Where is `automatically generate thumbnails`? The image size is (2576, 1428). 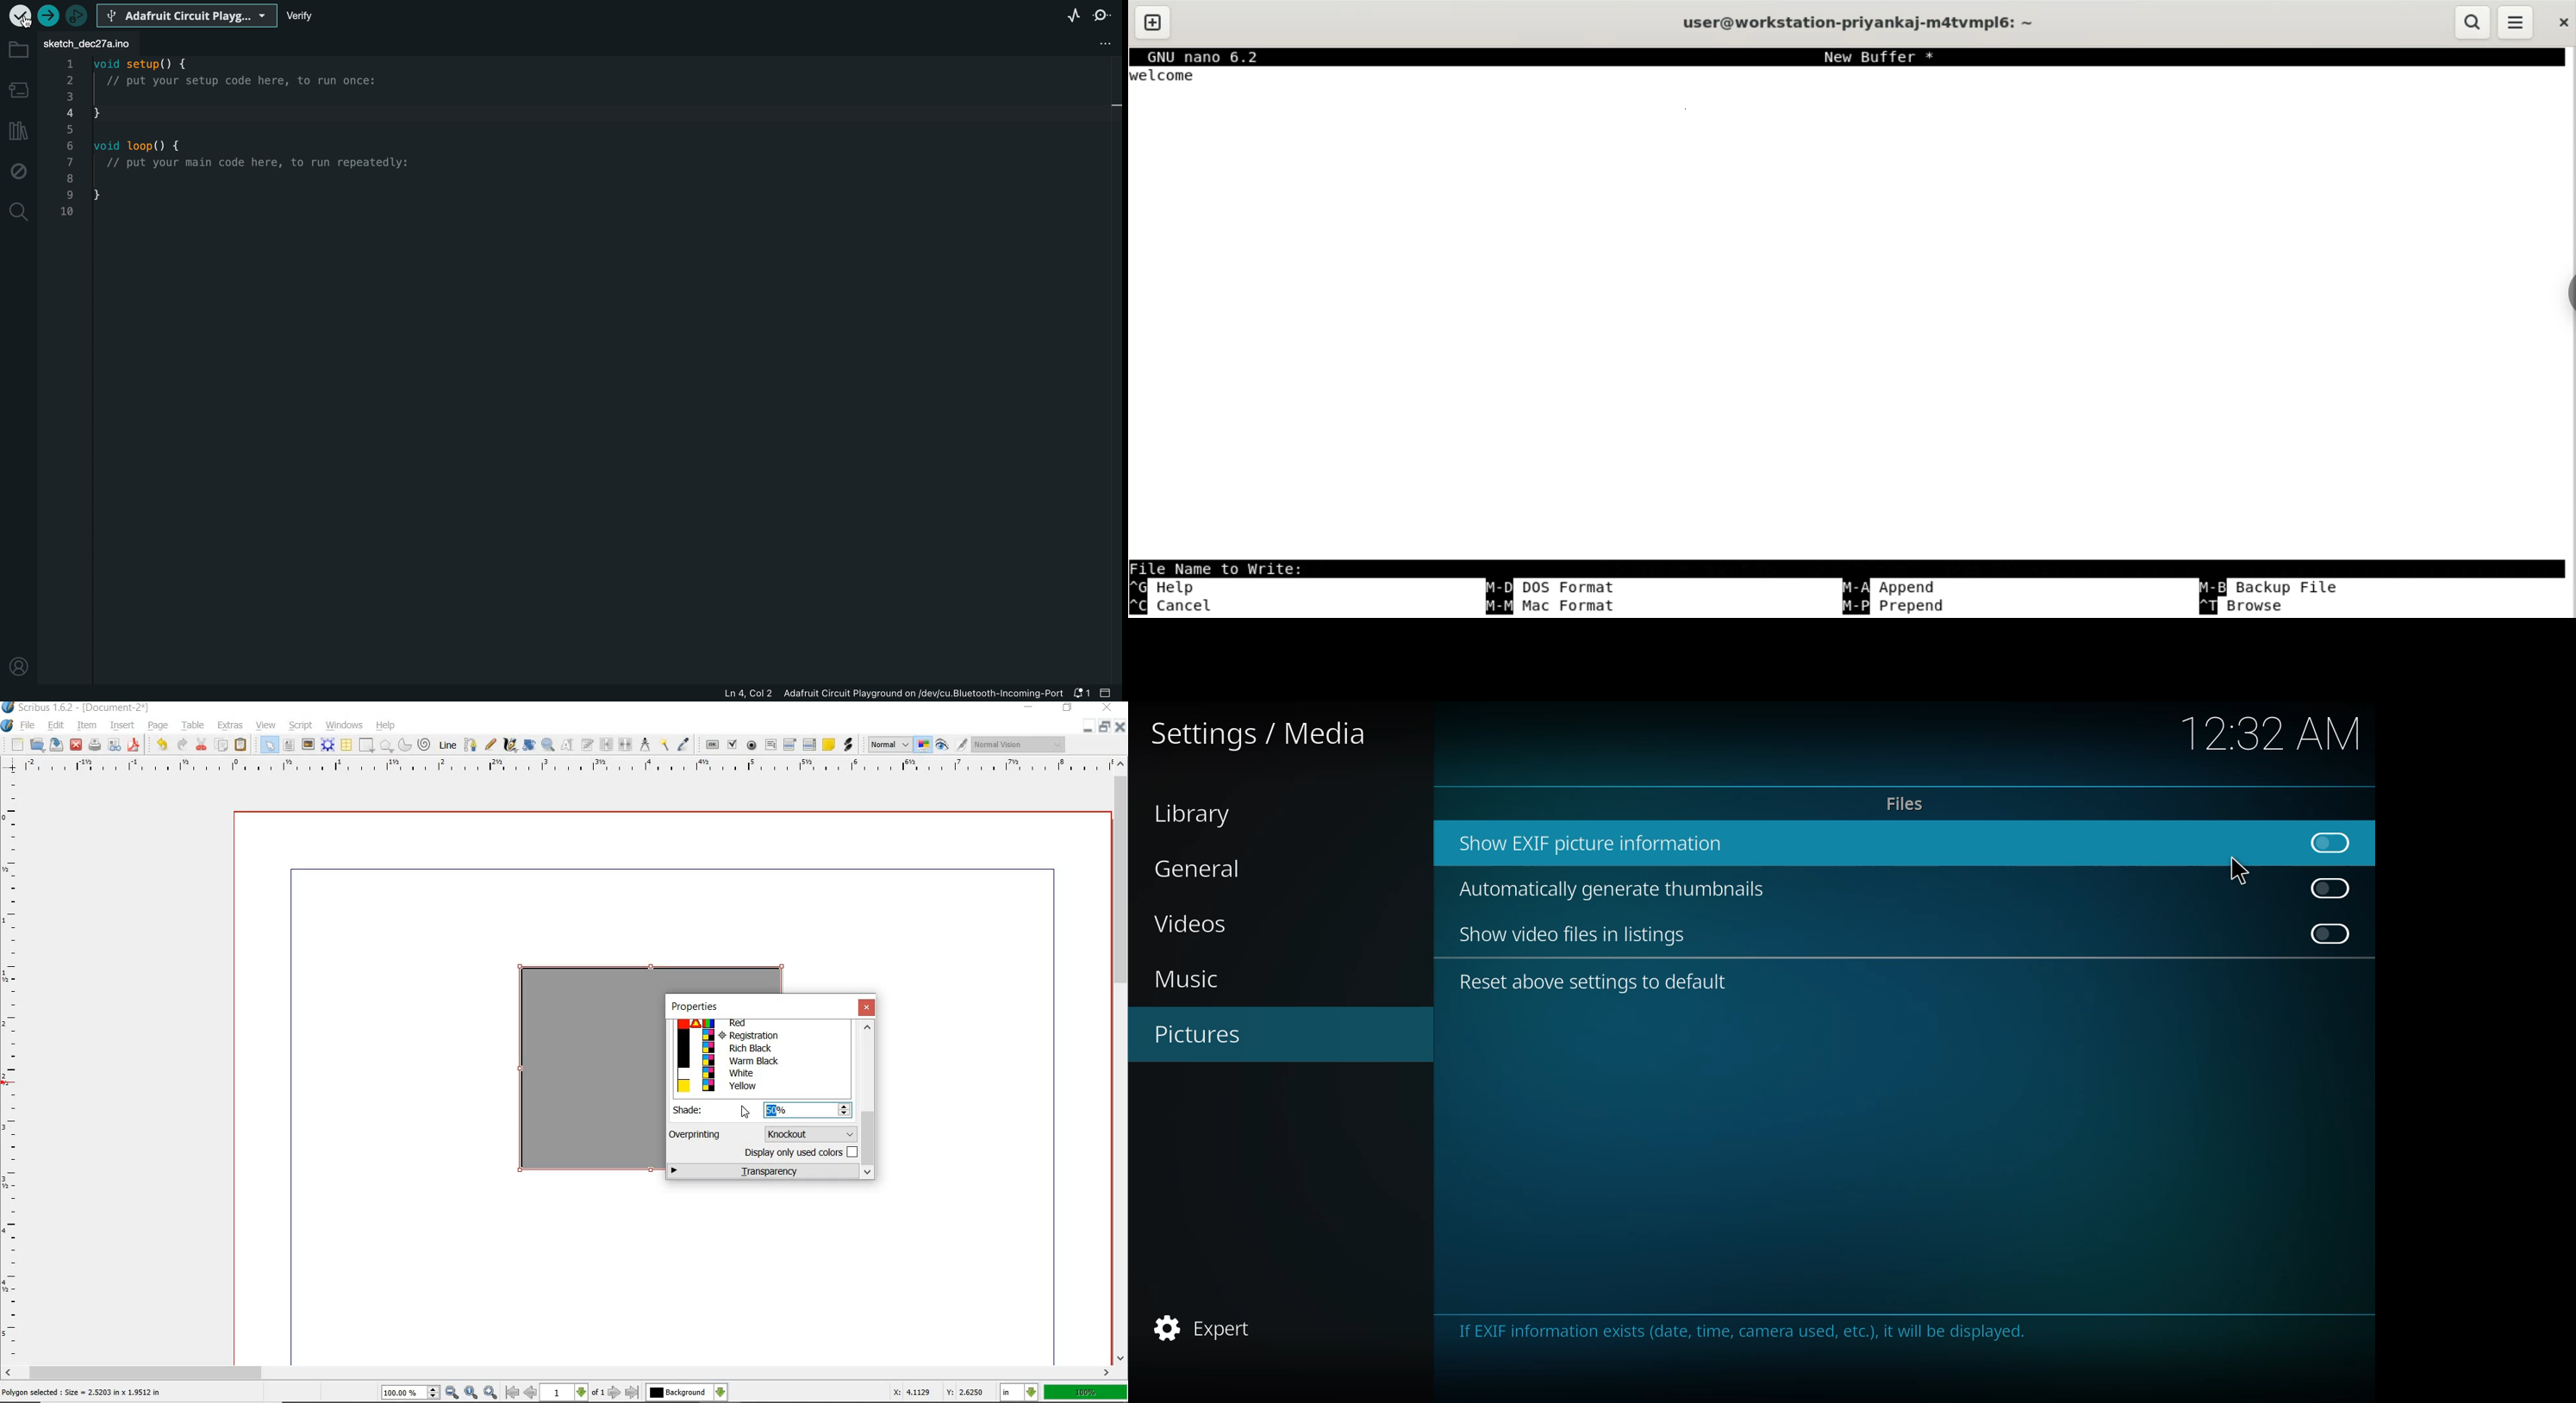 automatically generate thumbnails is located at coordinates (1620, 890).